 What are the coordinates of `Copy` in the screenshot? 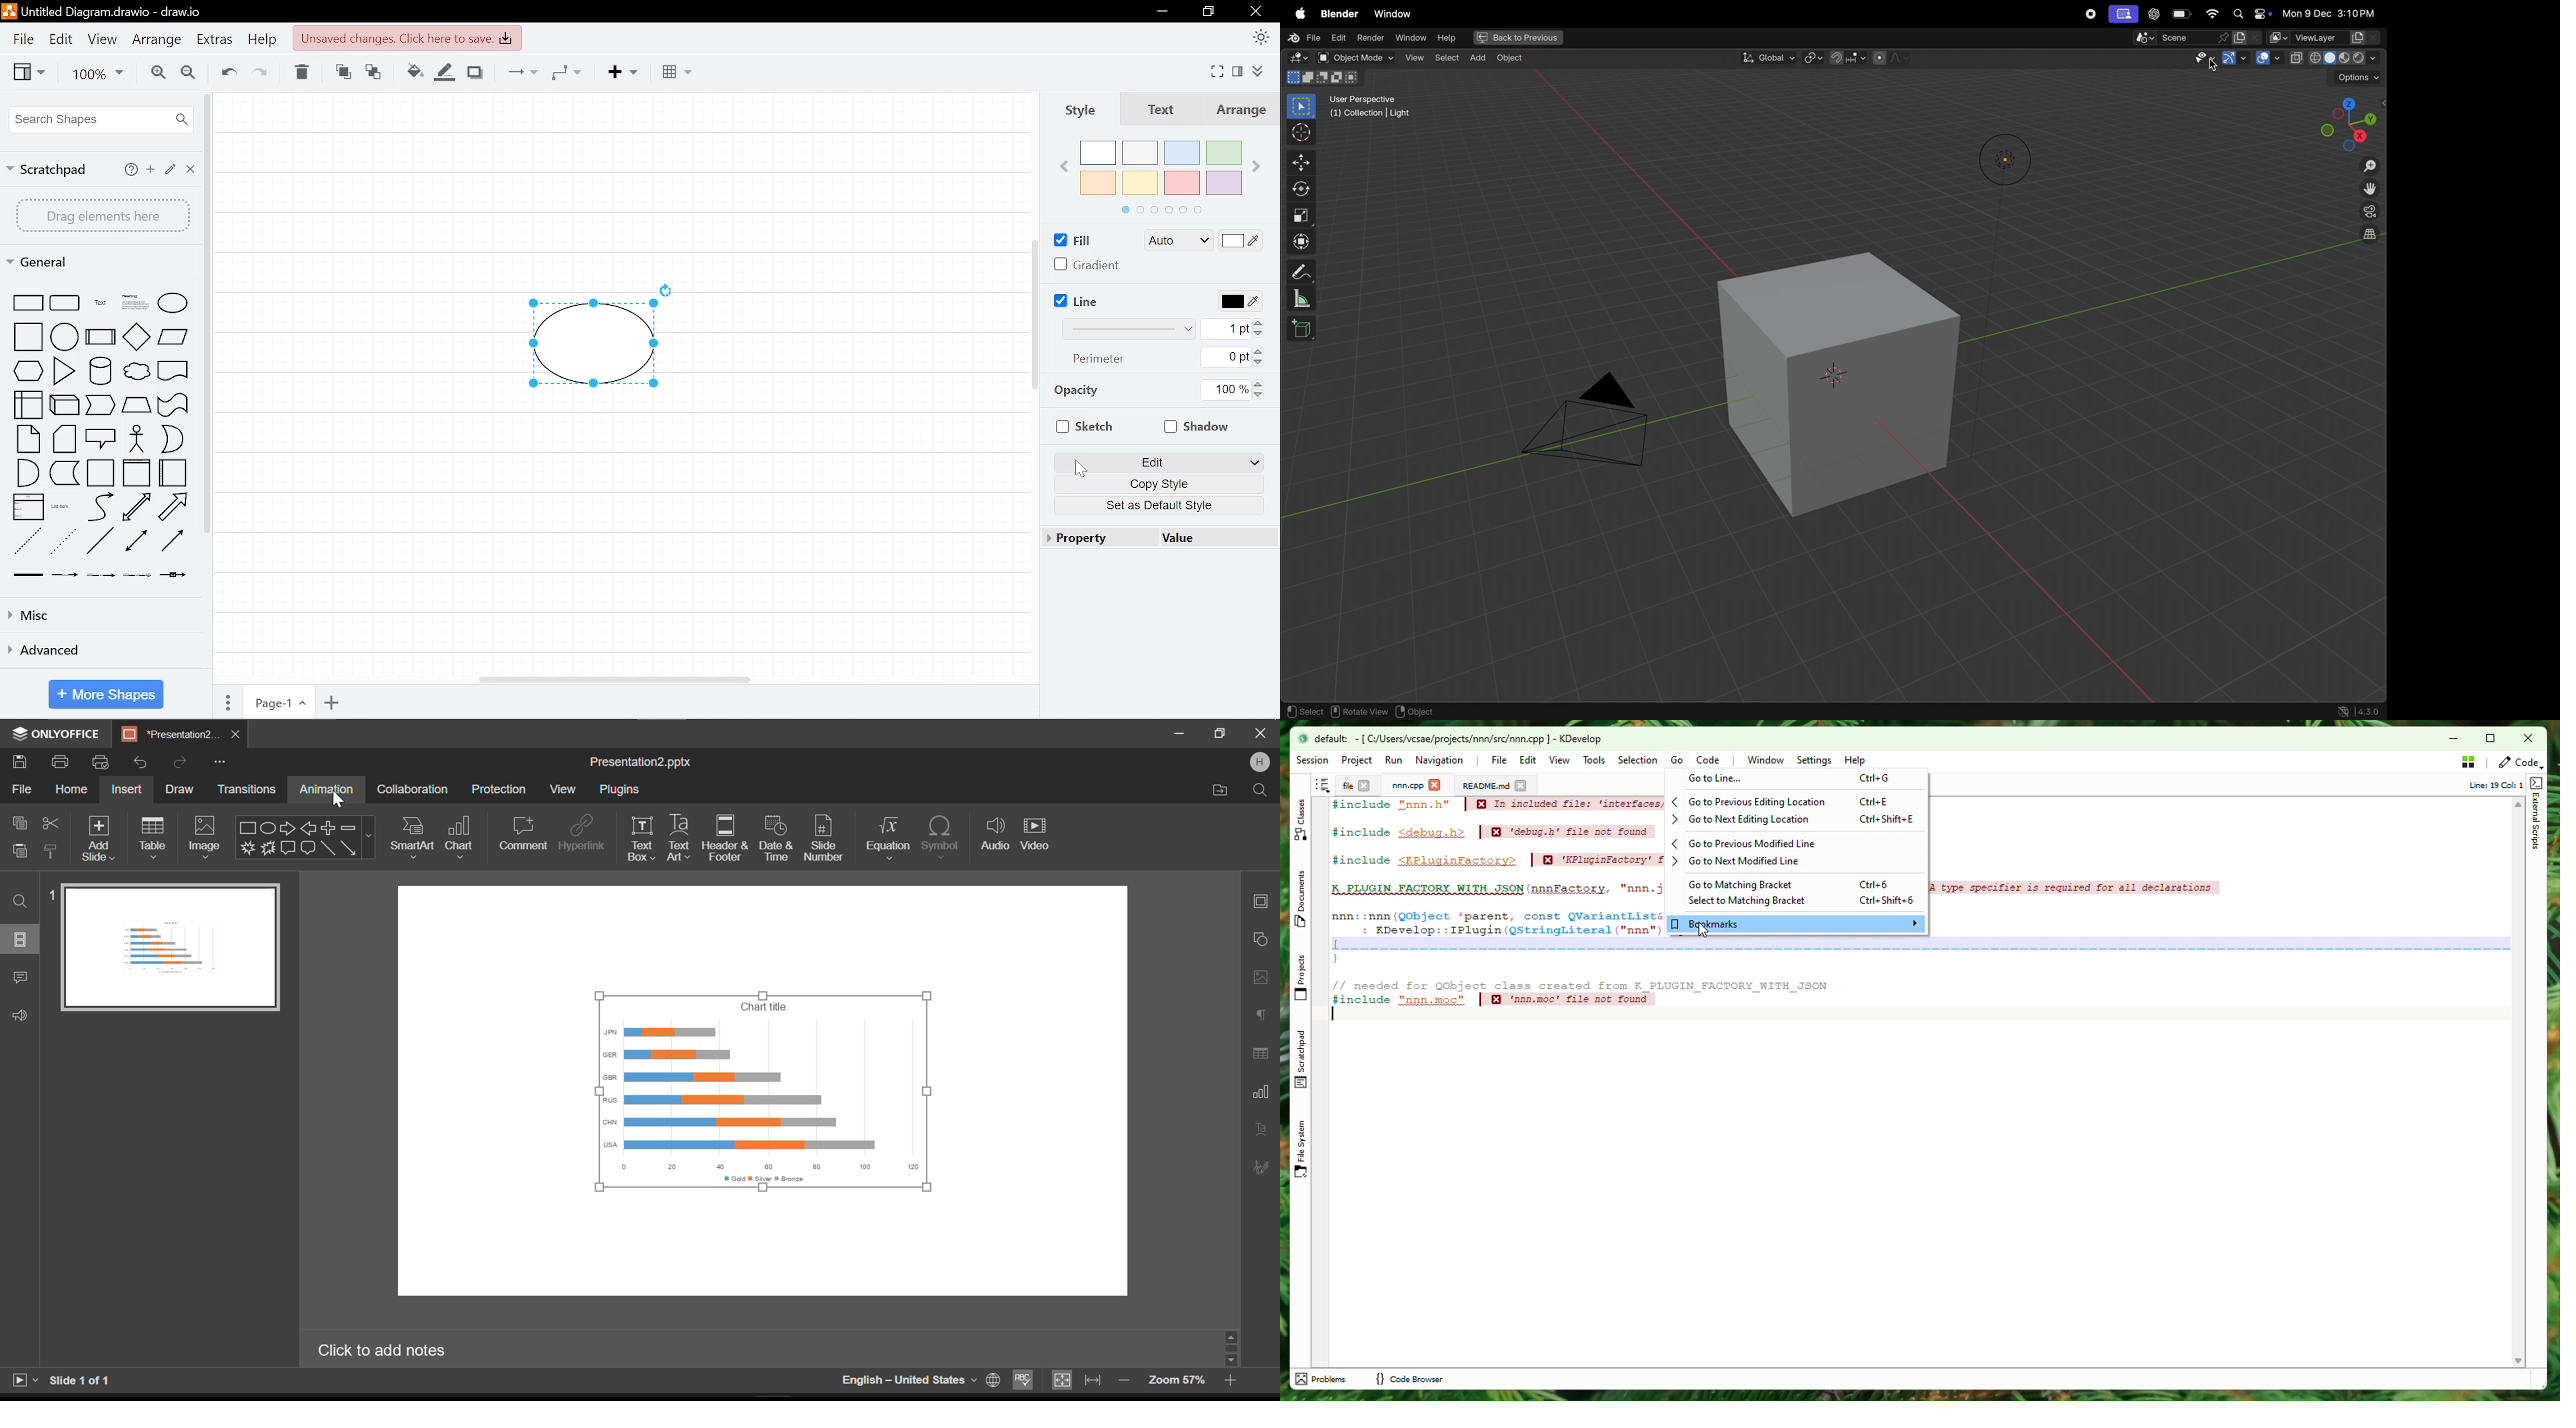 It's located at (21, 821).